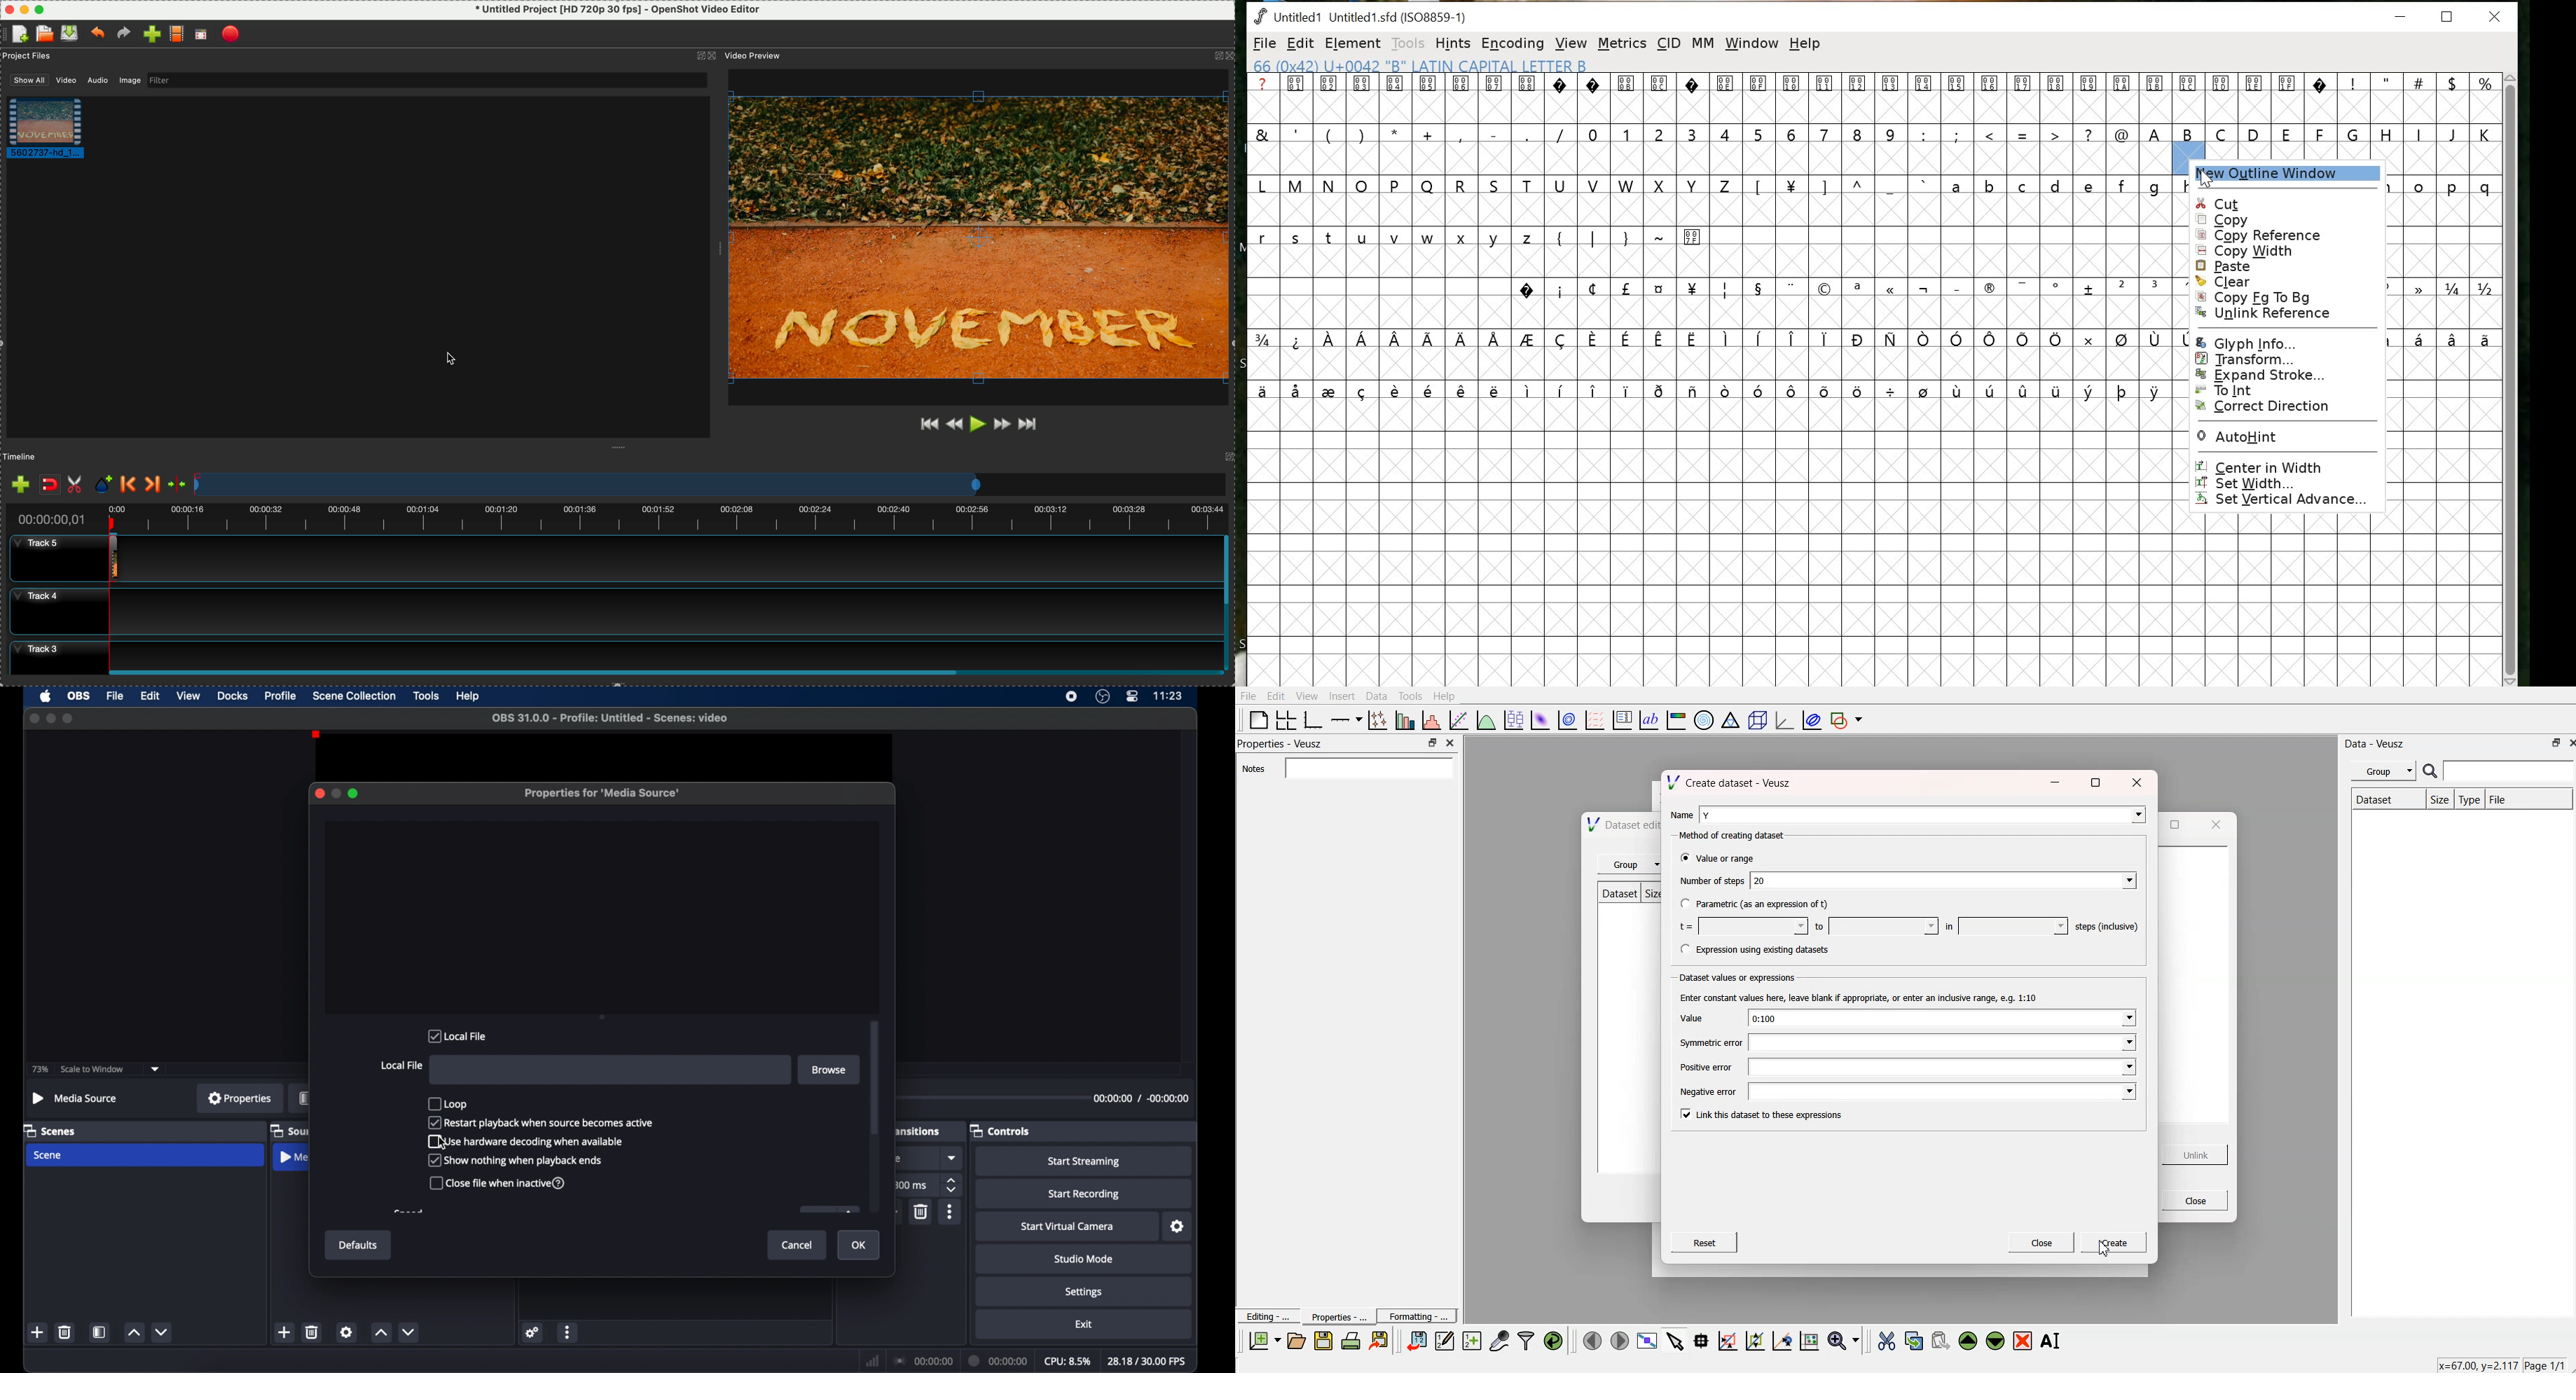 This screenshot has width=2576, height=1400. What do you see at coordinates (1713, 243) in the screenshot?
I see `glyphs` at bounding box center [1713, 243].